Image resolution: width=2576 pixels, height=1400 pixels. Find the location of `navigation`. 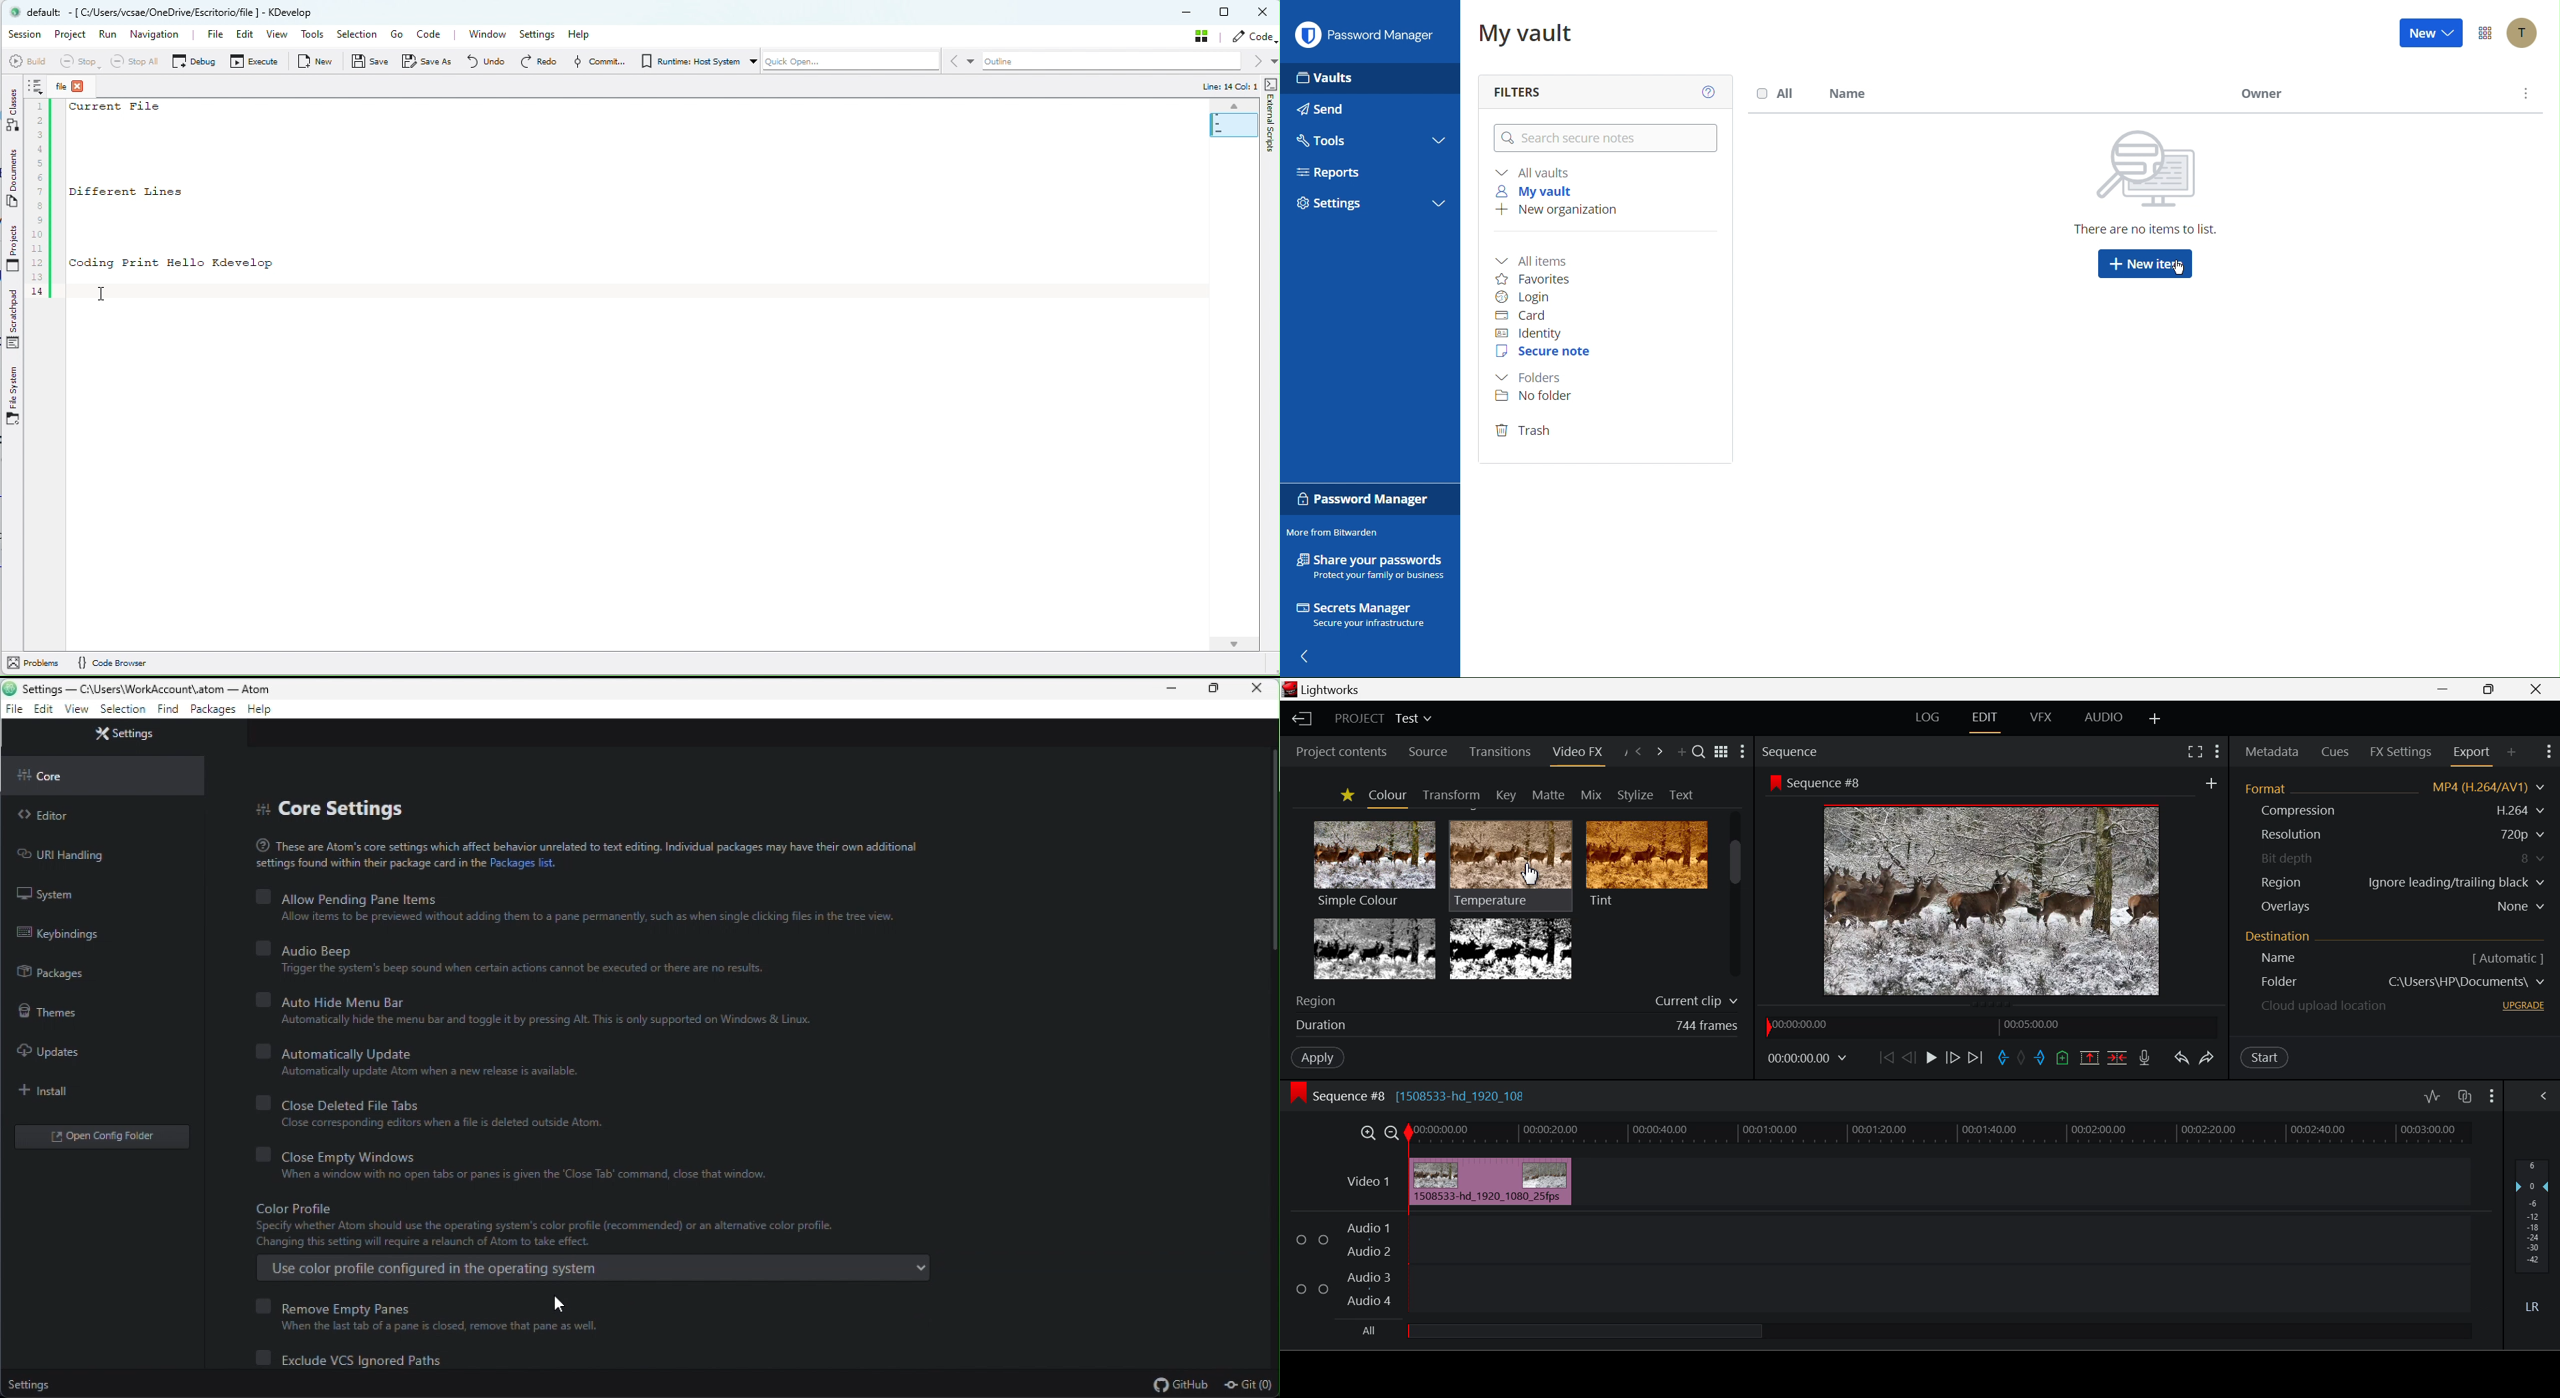

navigation is located at coordinates (157, 34).